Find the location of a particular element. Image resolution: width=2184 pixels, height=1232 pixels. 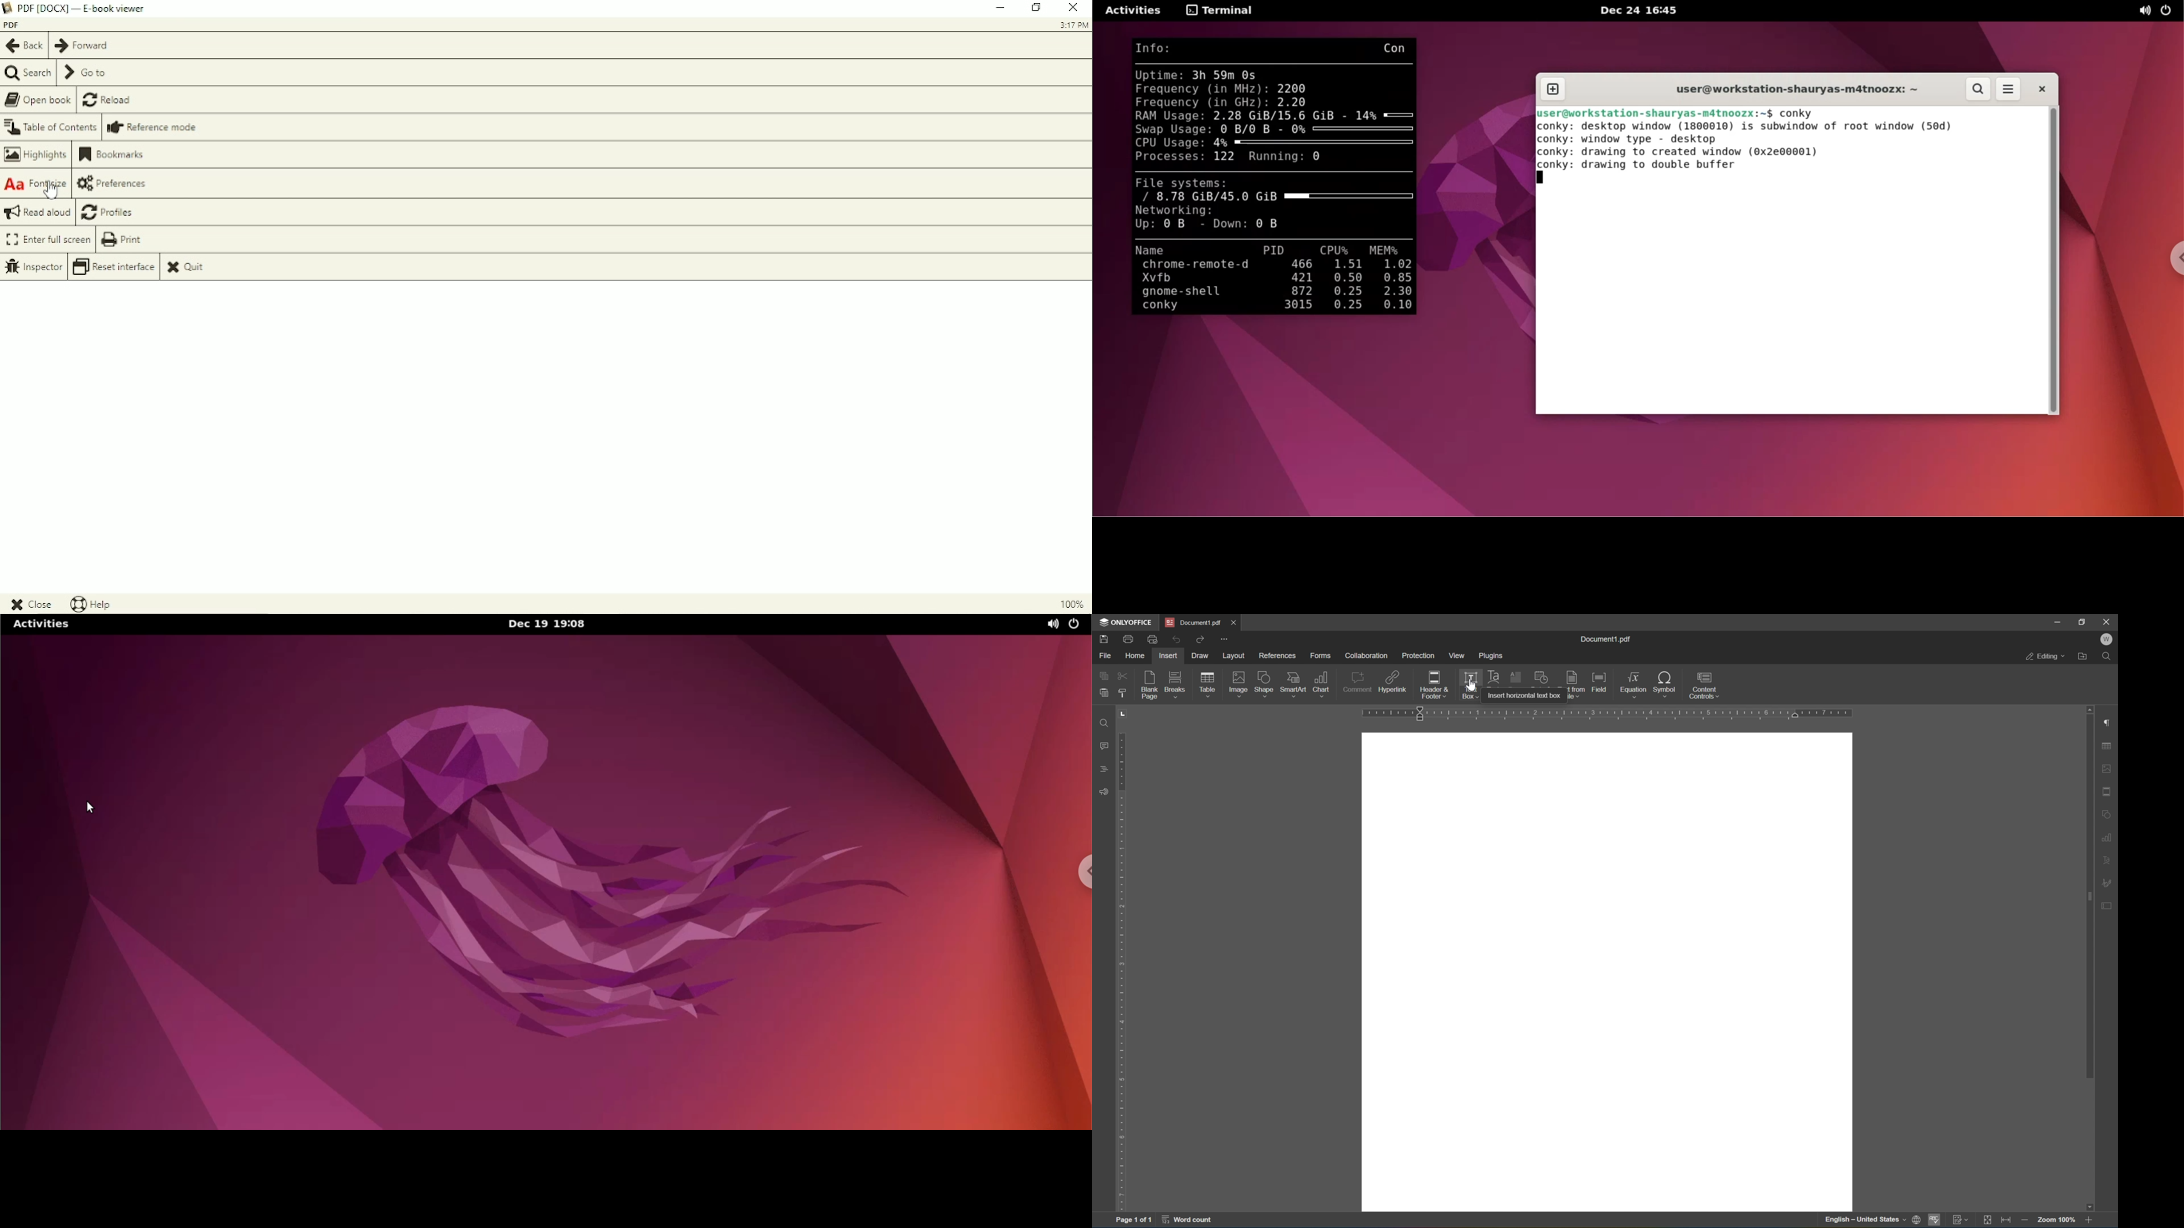

breaks is located at coordinates (1177, 684).